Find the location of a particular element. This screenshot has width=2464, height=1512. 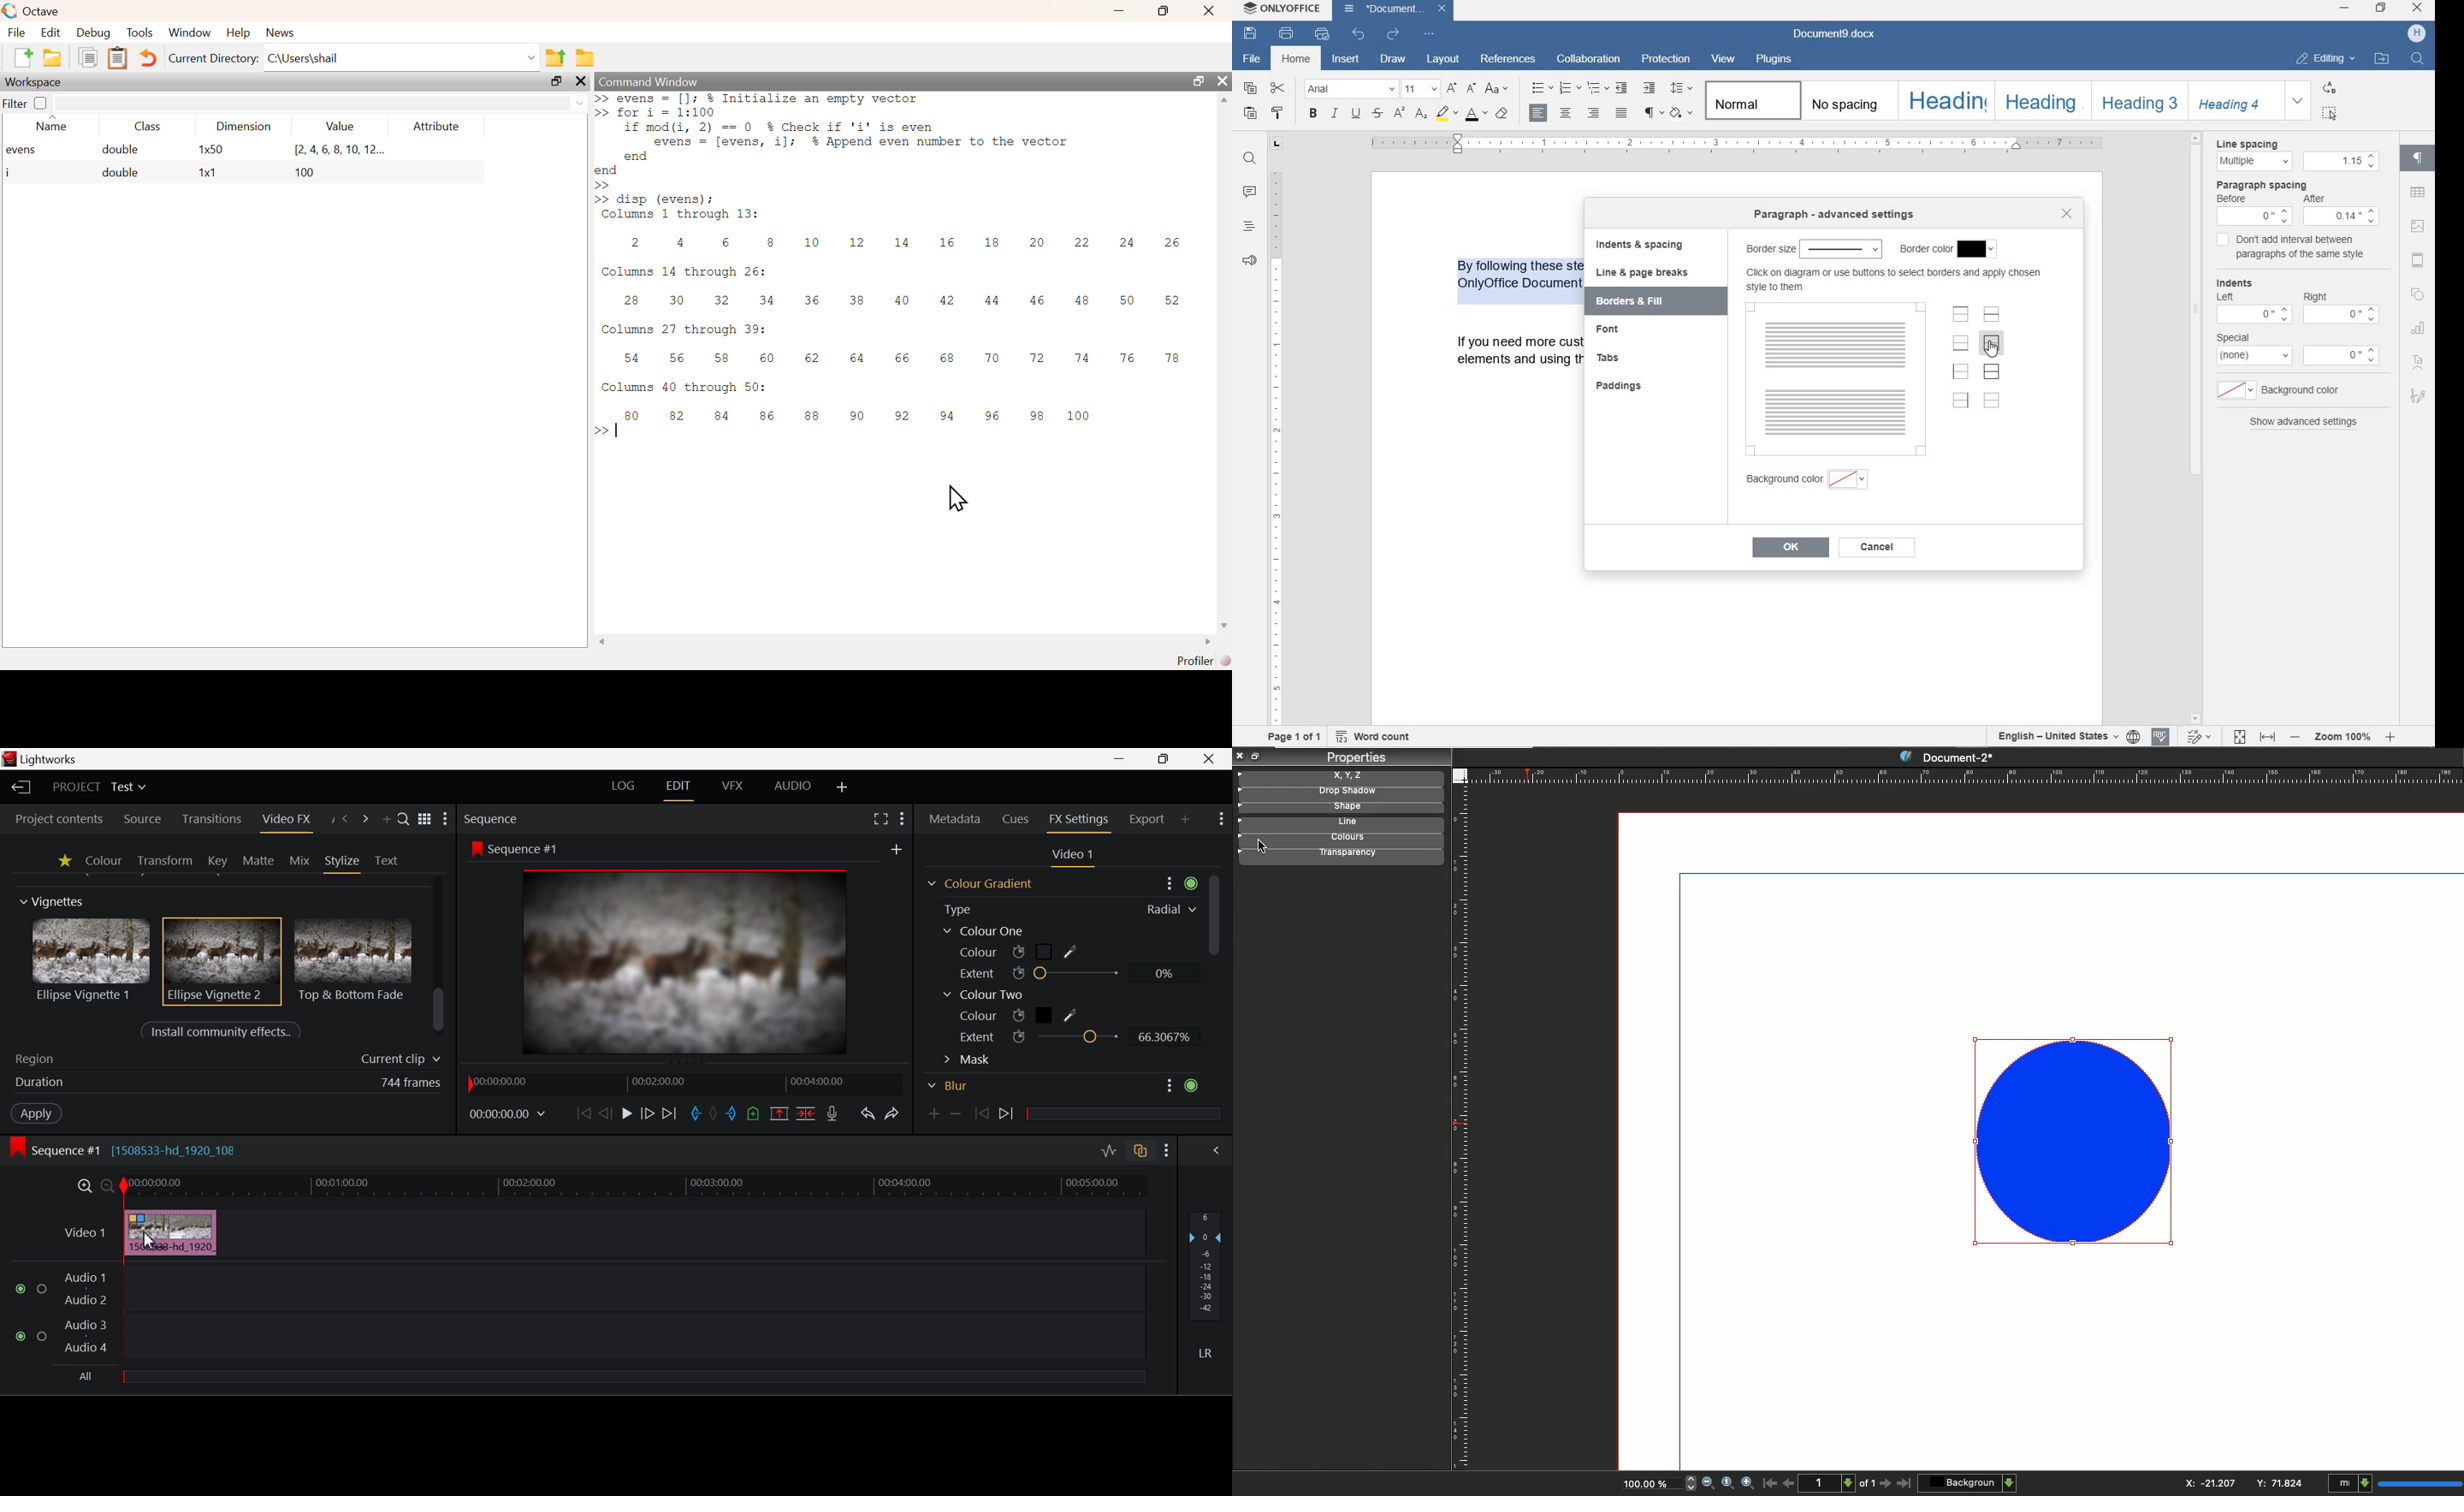

Ellipse Vignette 1 is located at coordinates (92, 960).